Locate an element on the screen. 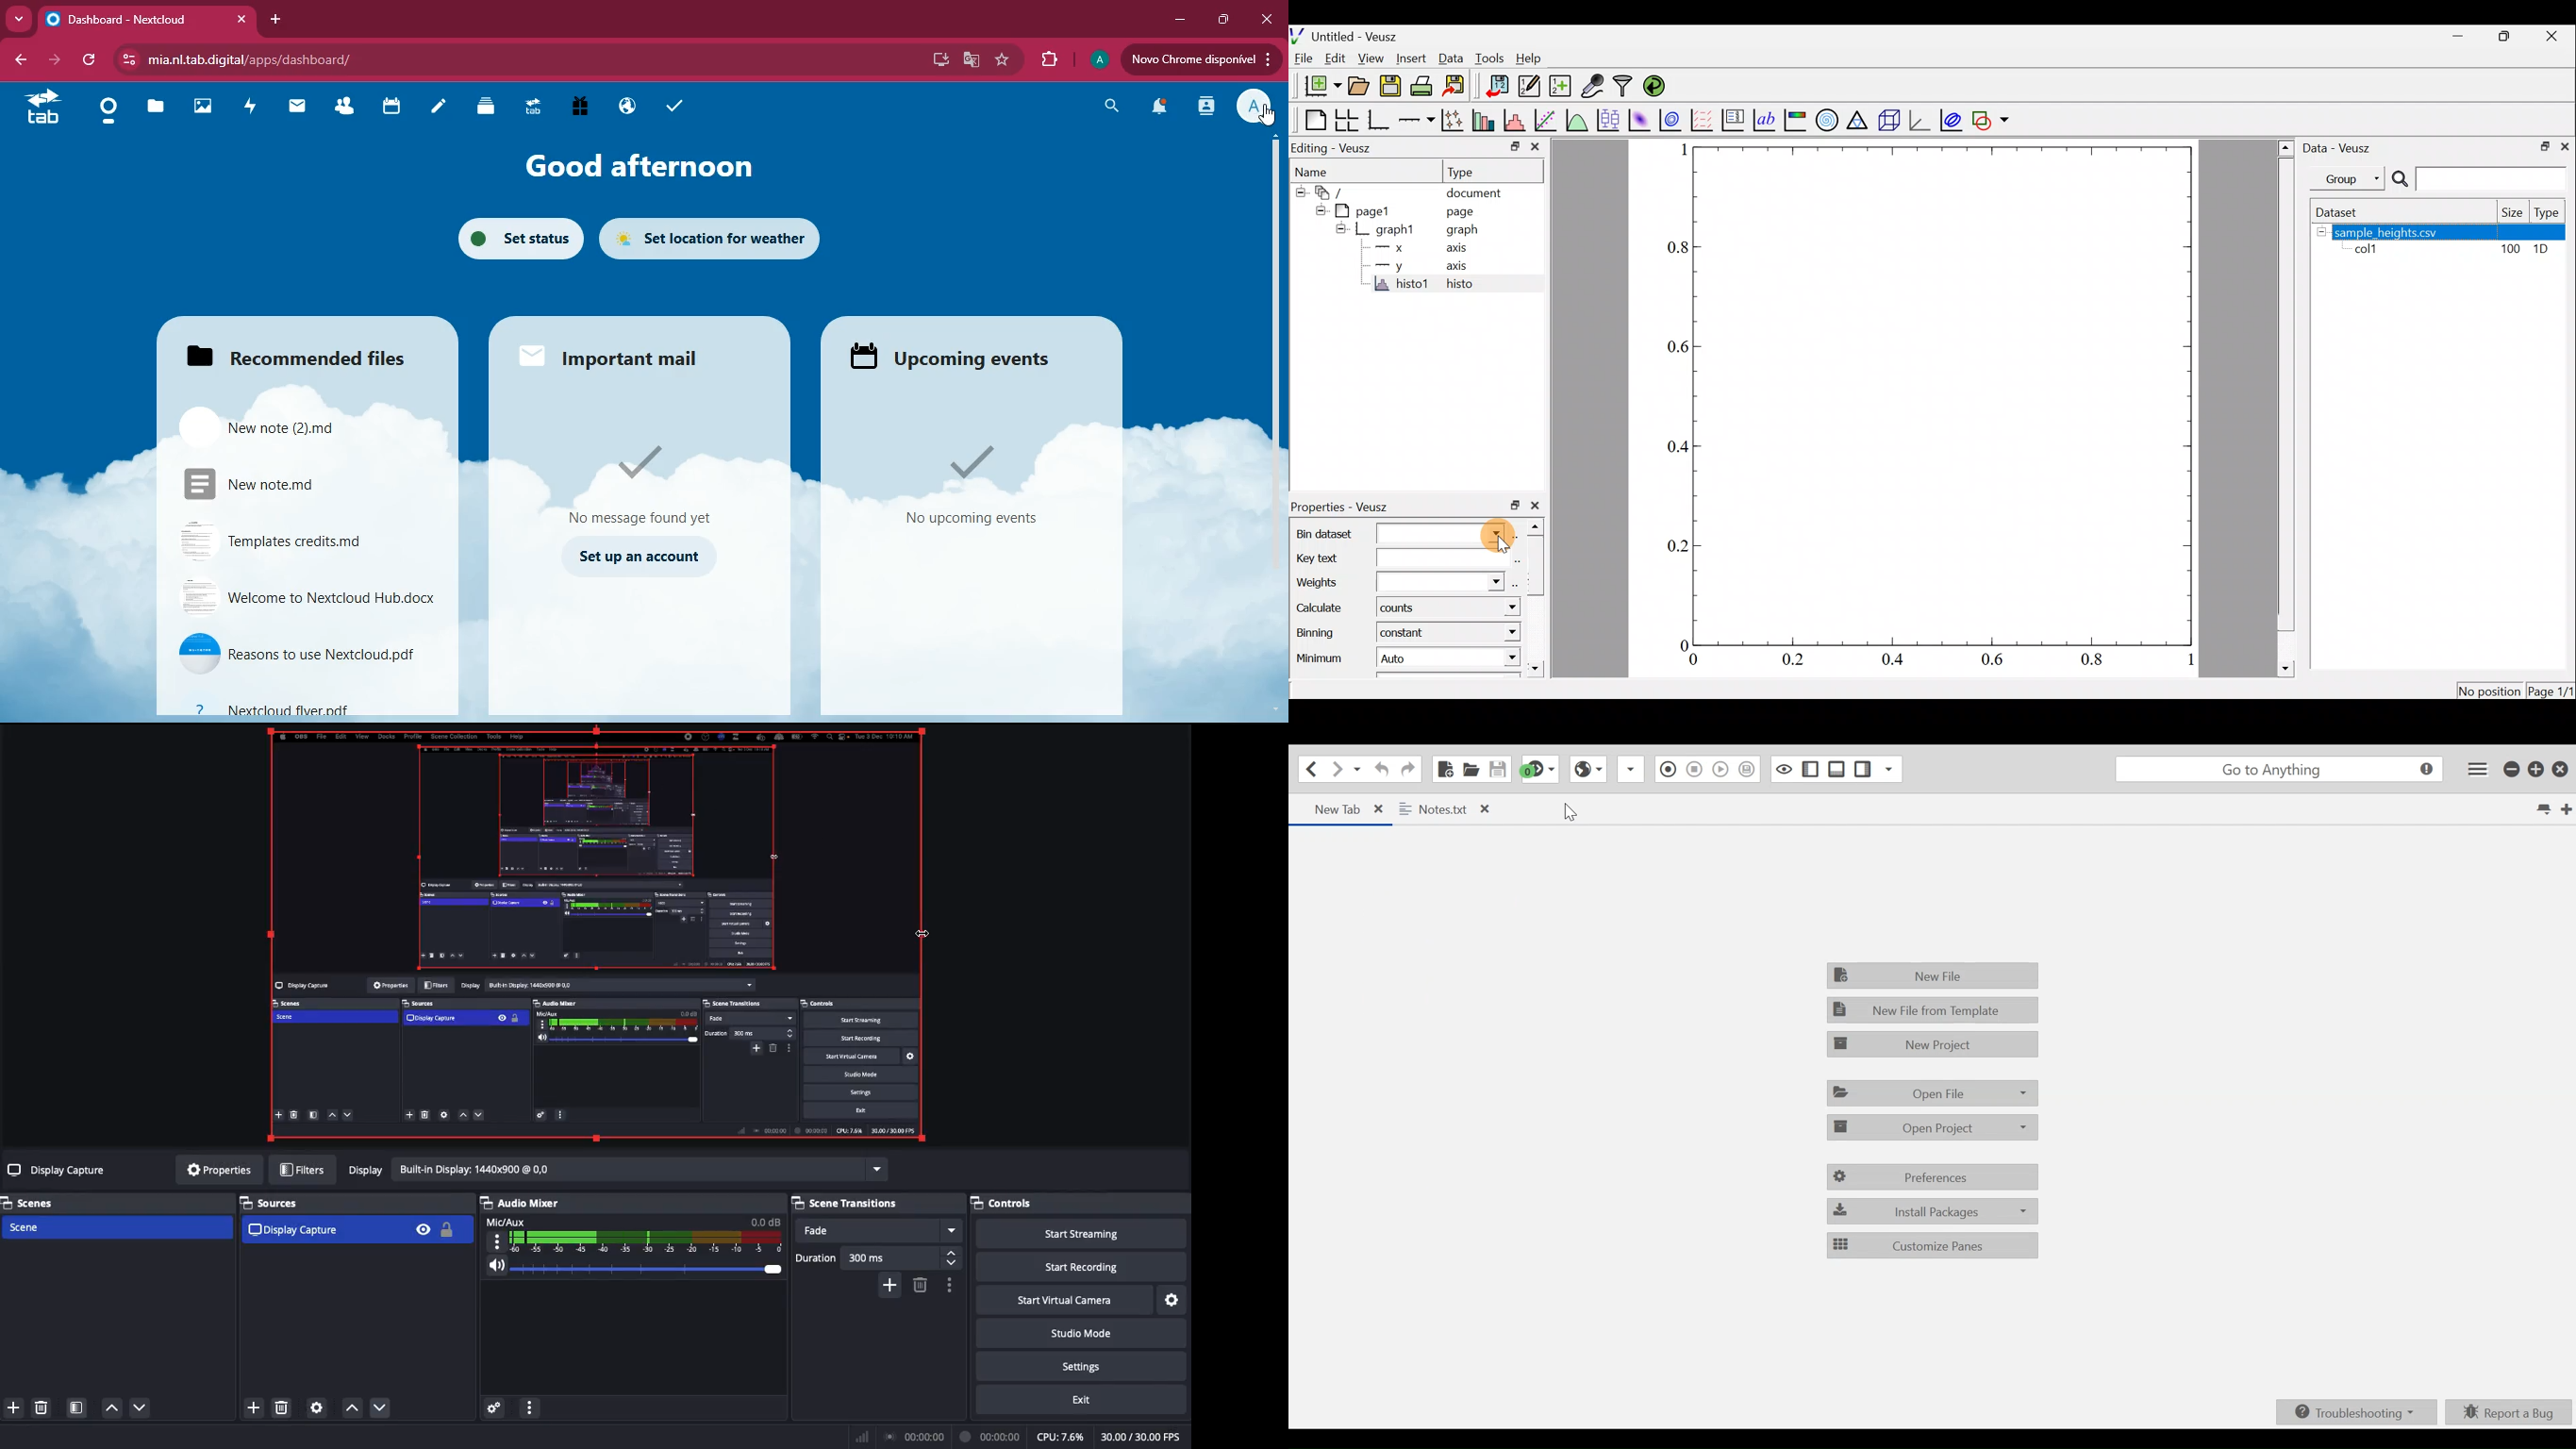 The height and width of the screenshot is (1456, 2576). plot a 2d dataset as an image is located at coordinates (1639, 119).